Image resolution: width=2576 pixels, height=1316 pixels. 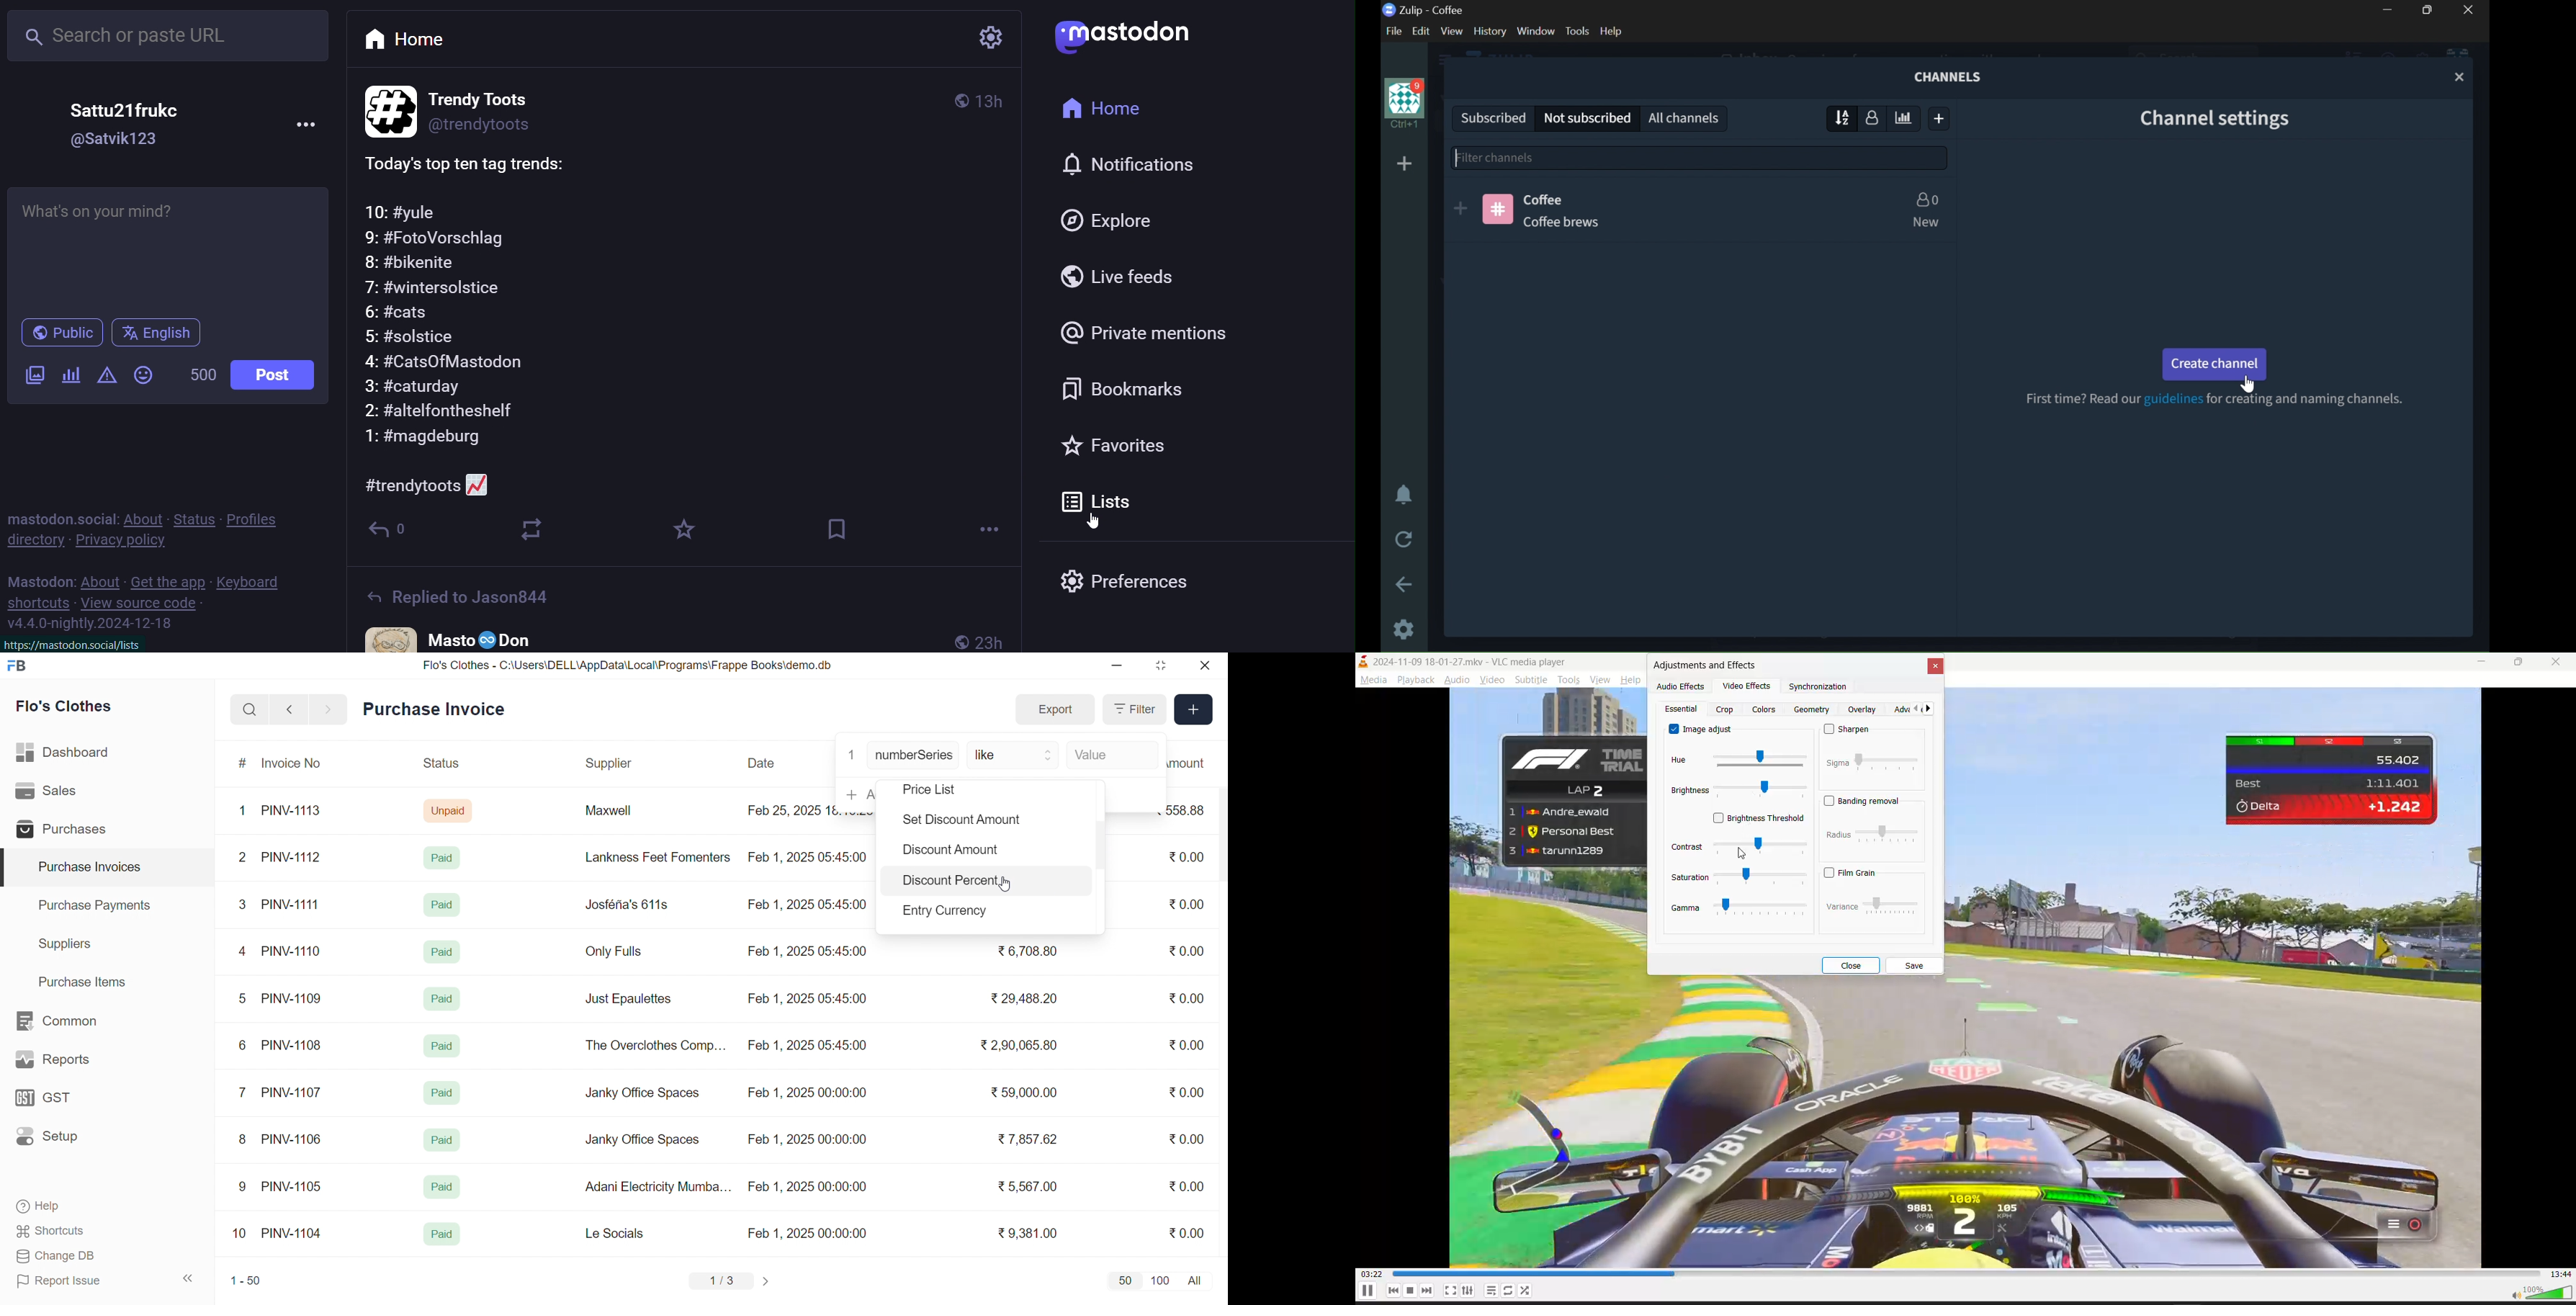 I want to click on help, so click(x=1611, y=31).